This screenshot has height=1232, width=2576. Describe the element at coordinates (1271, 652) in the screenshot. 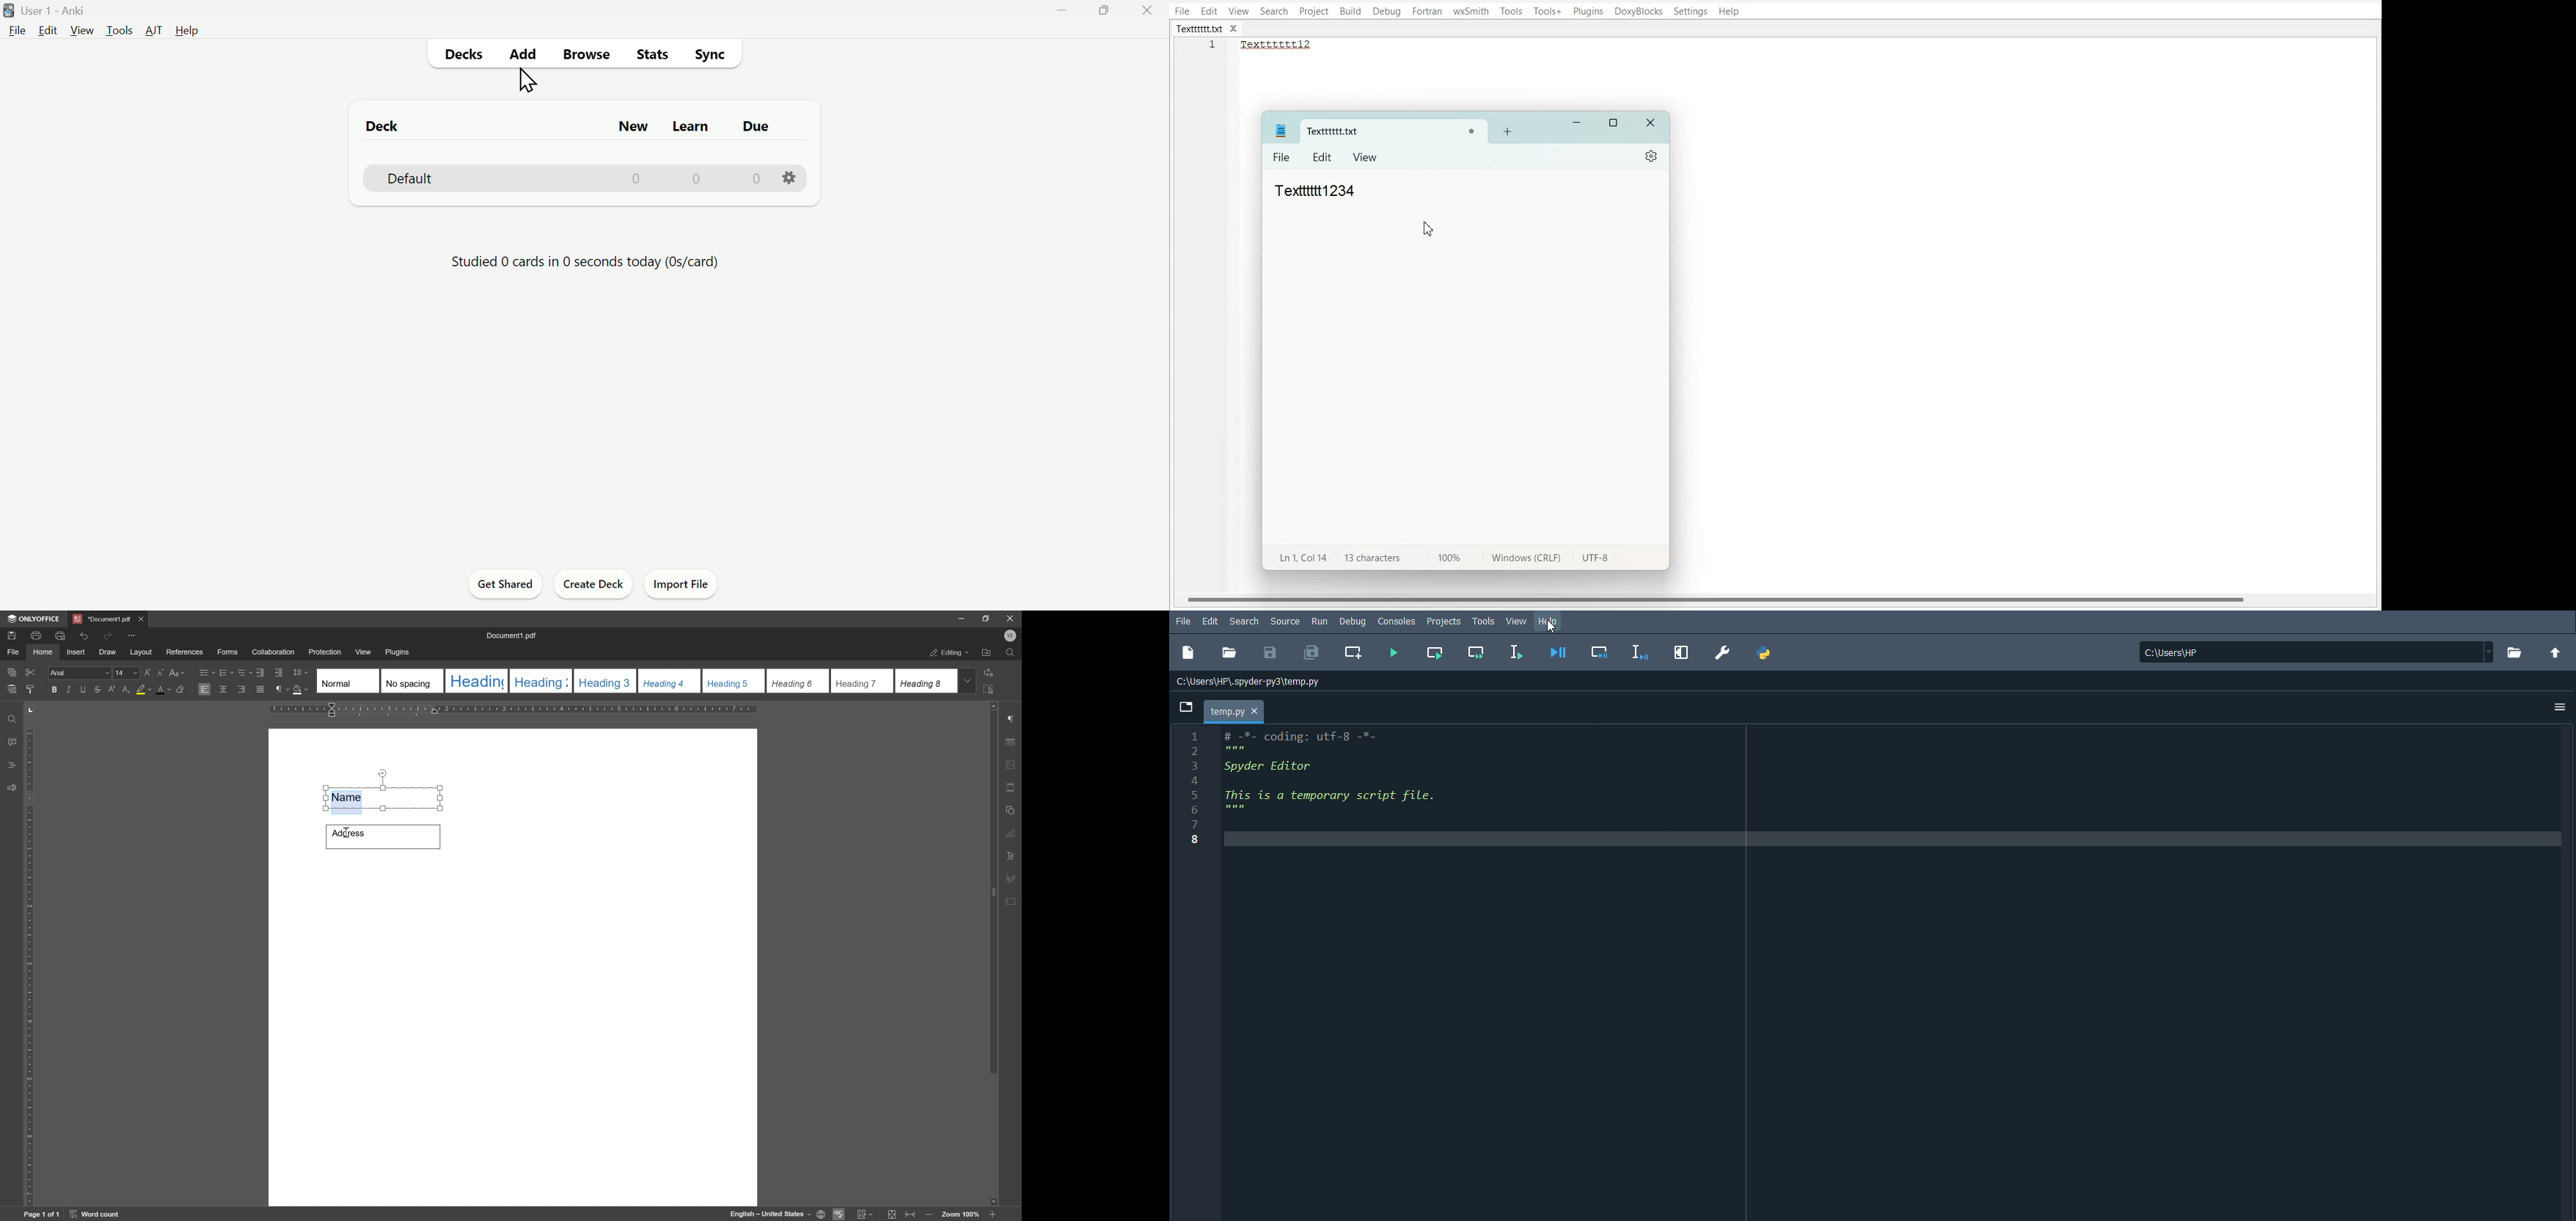

I see `Save file` at that location.